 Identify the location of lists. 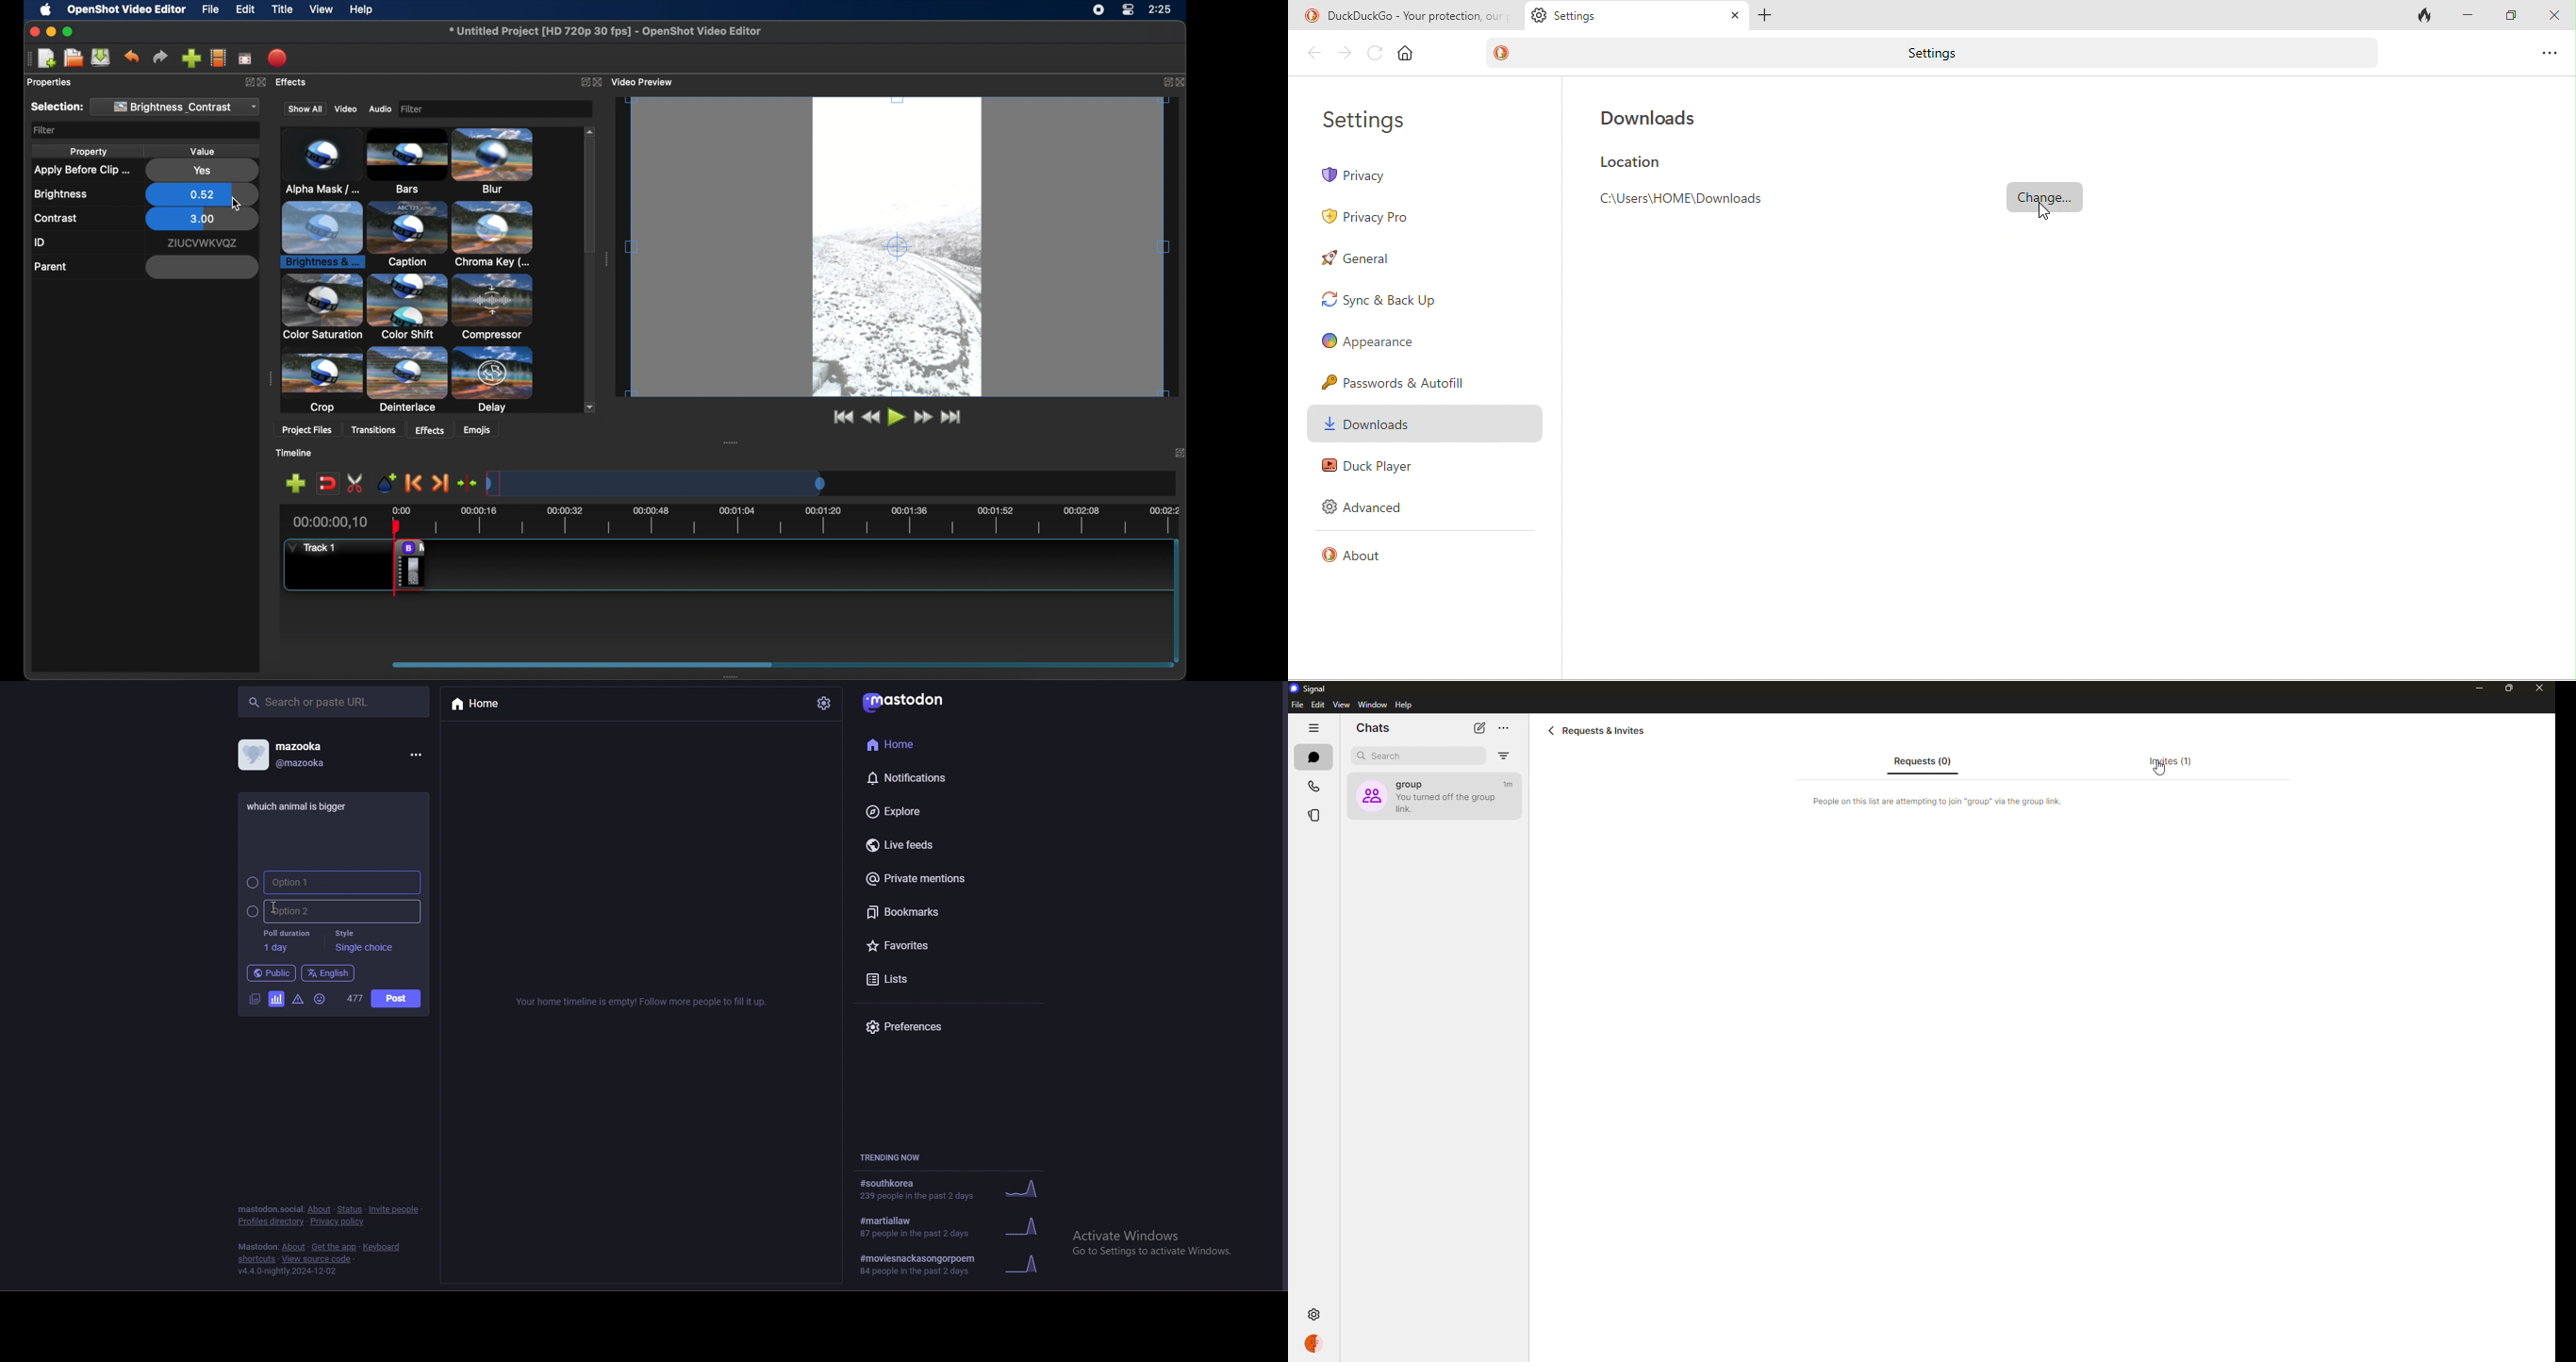
(912, 979).